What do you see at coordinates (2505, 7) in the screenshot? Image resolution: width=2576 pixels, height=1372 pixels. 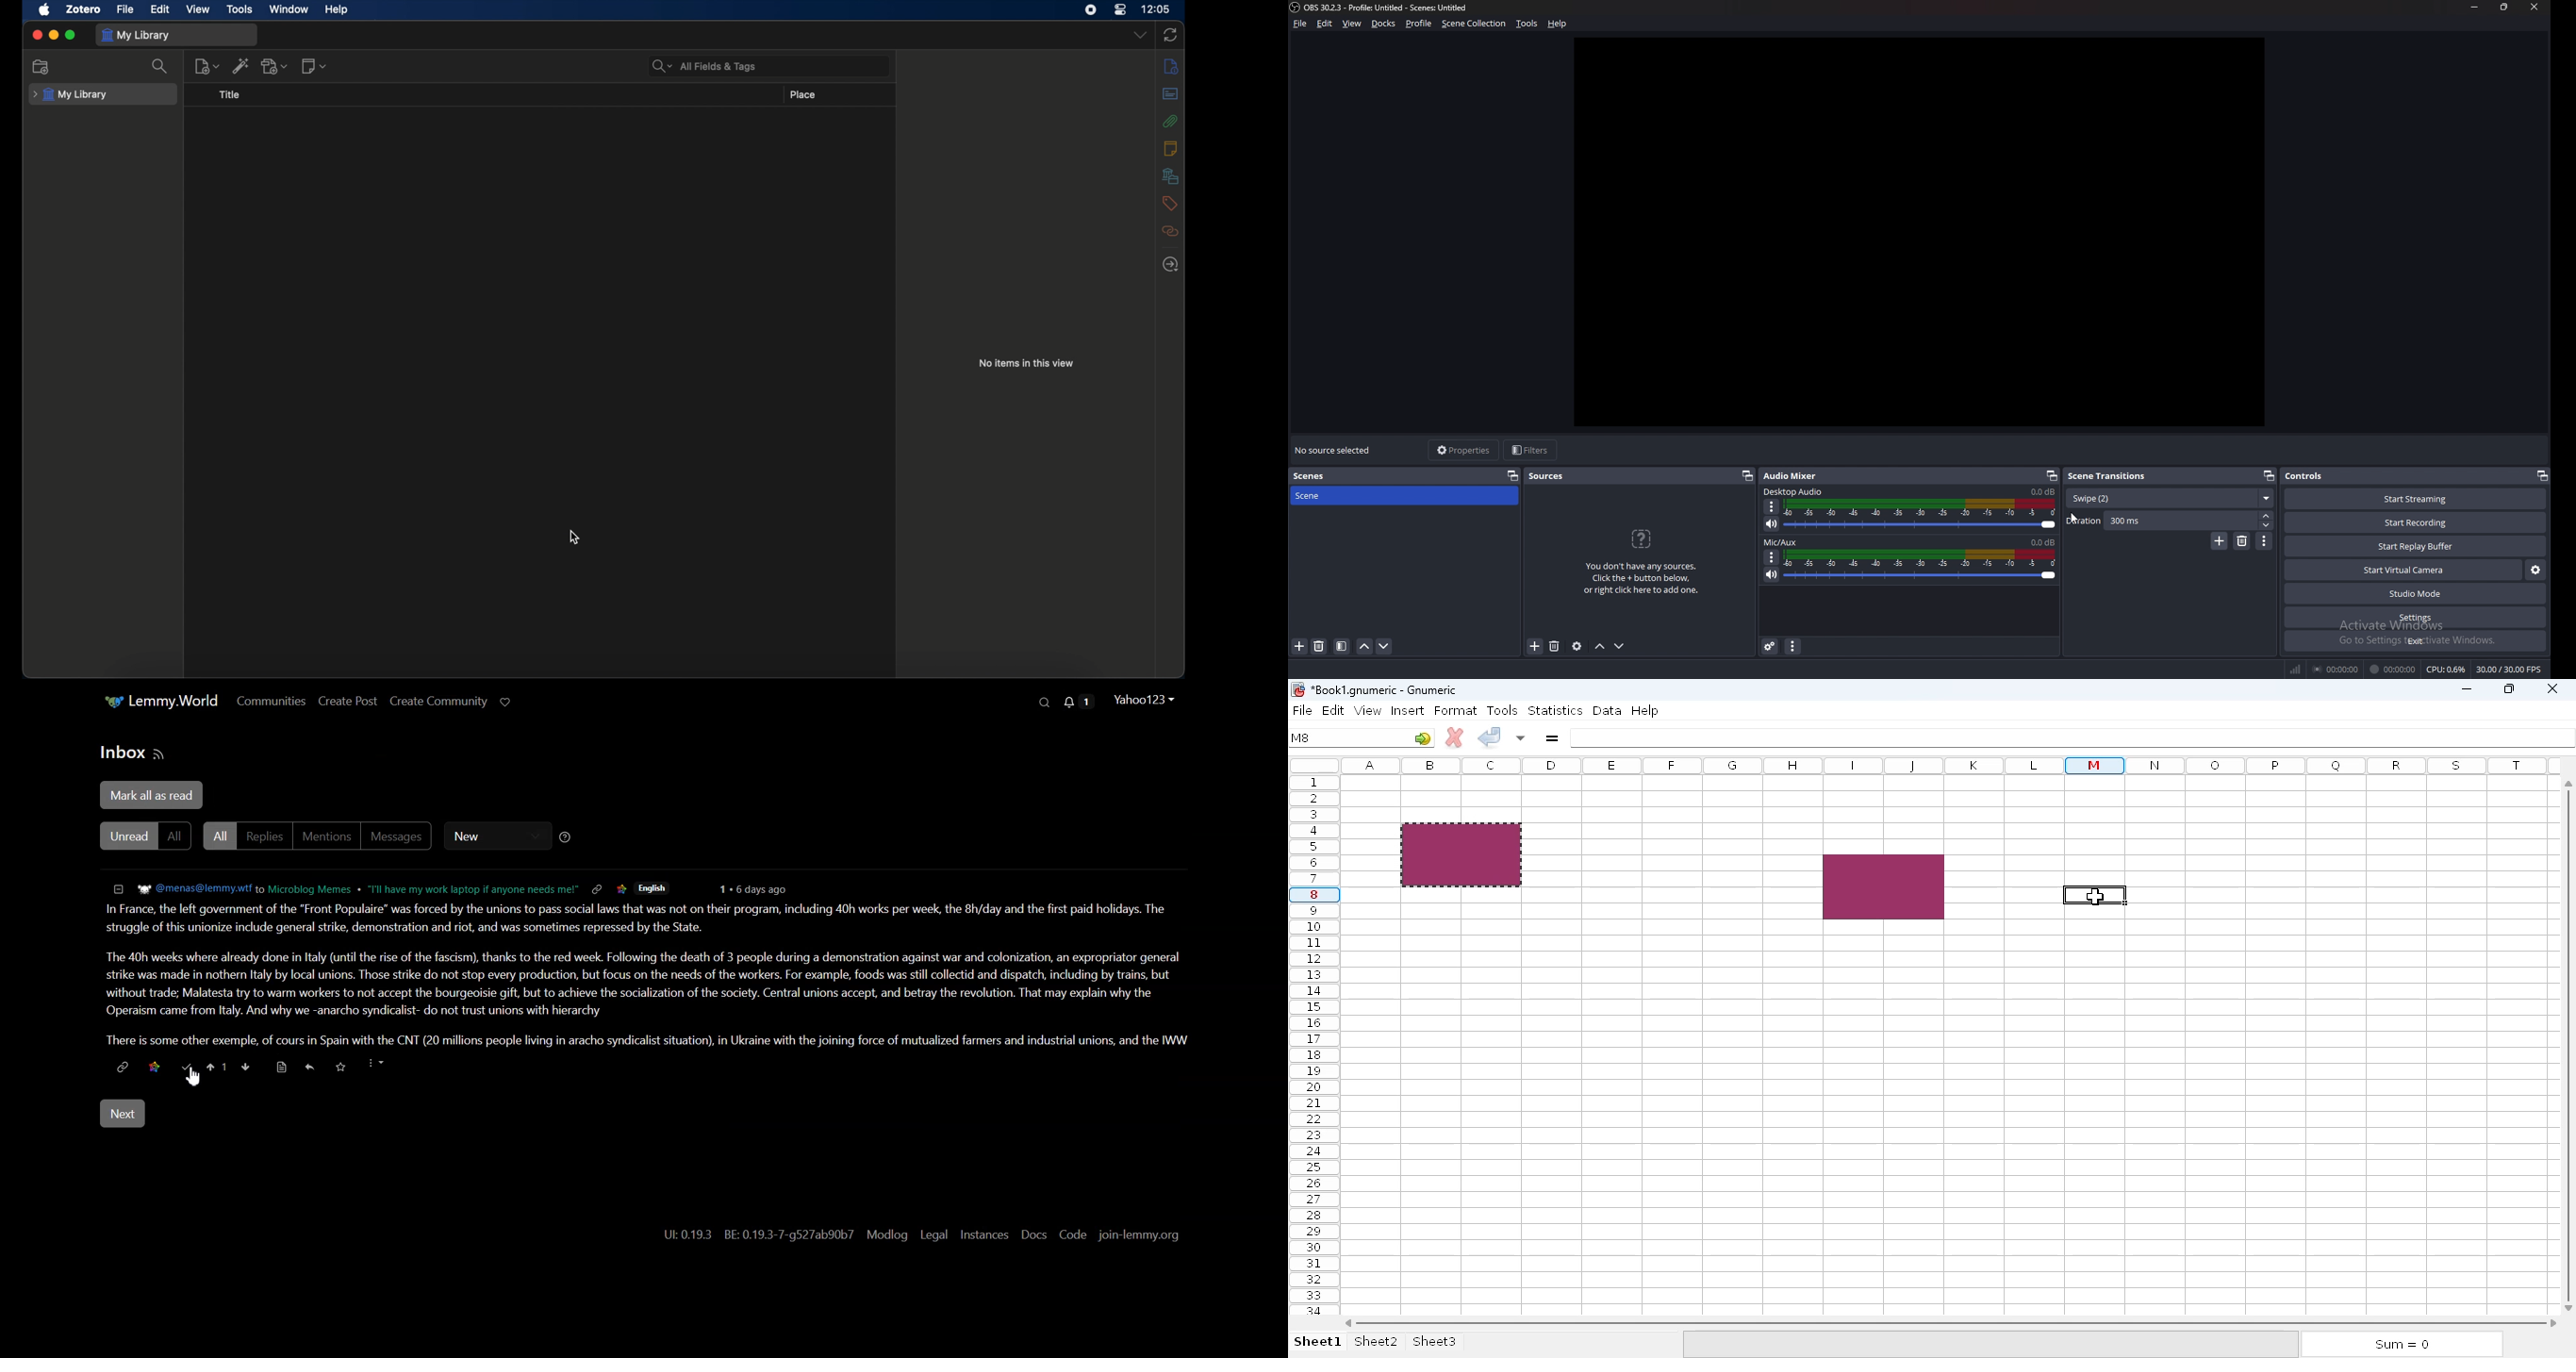 I see `resize` at bounding box center [2505, 7].